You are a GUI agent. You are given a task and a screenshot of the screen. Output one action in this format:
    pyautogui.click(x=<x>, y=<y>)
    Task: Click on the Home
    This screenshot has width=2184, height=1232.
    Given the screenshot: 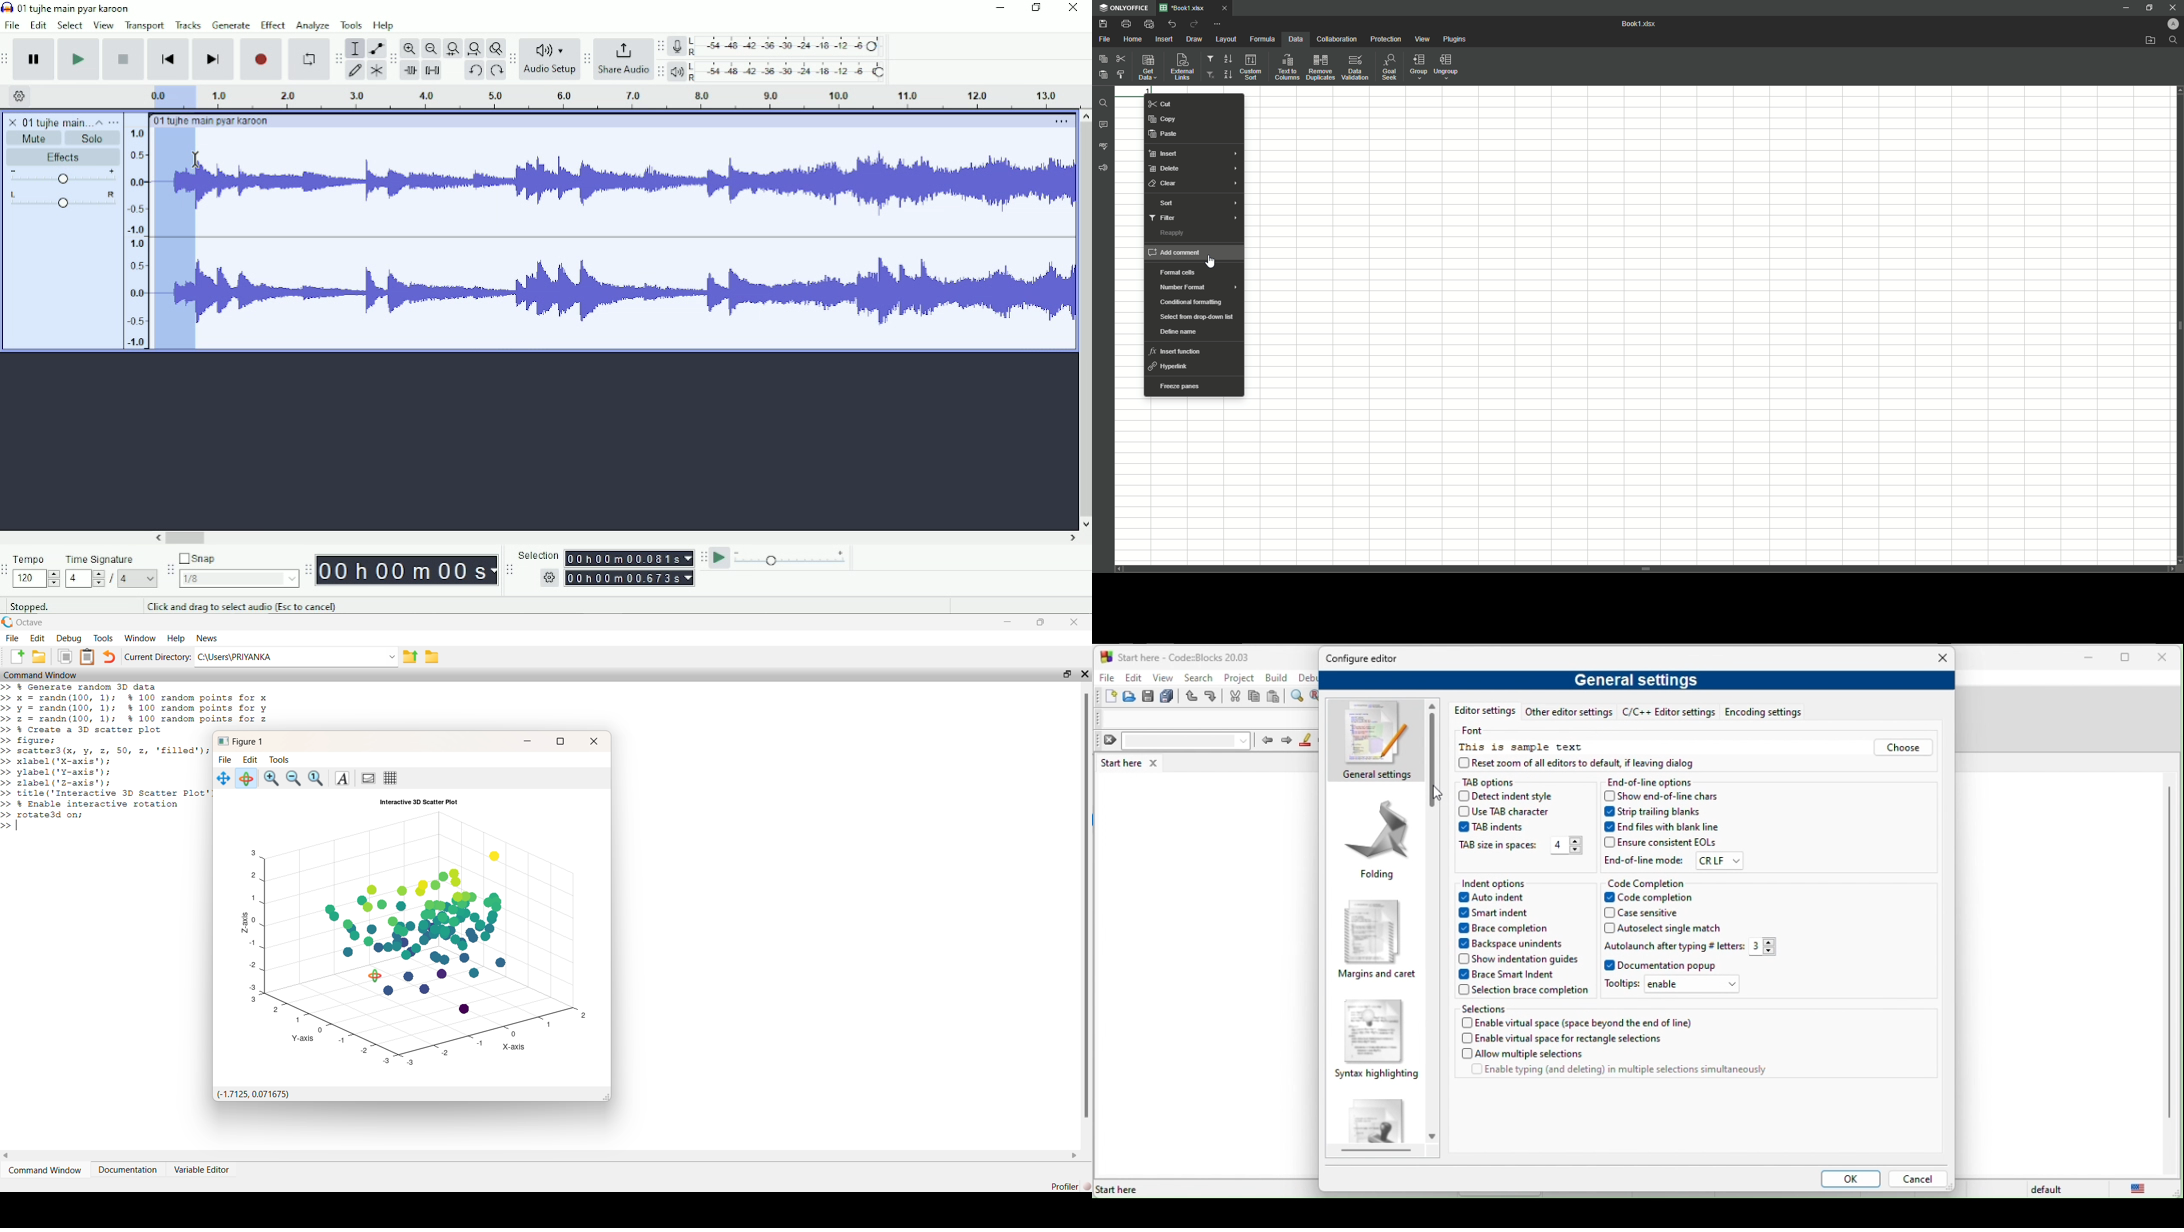 What is the action you would take?
    pyautogui.click(x=1134, y=39)
    